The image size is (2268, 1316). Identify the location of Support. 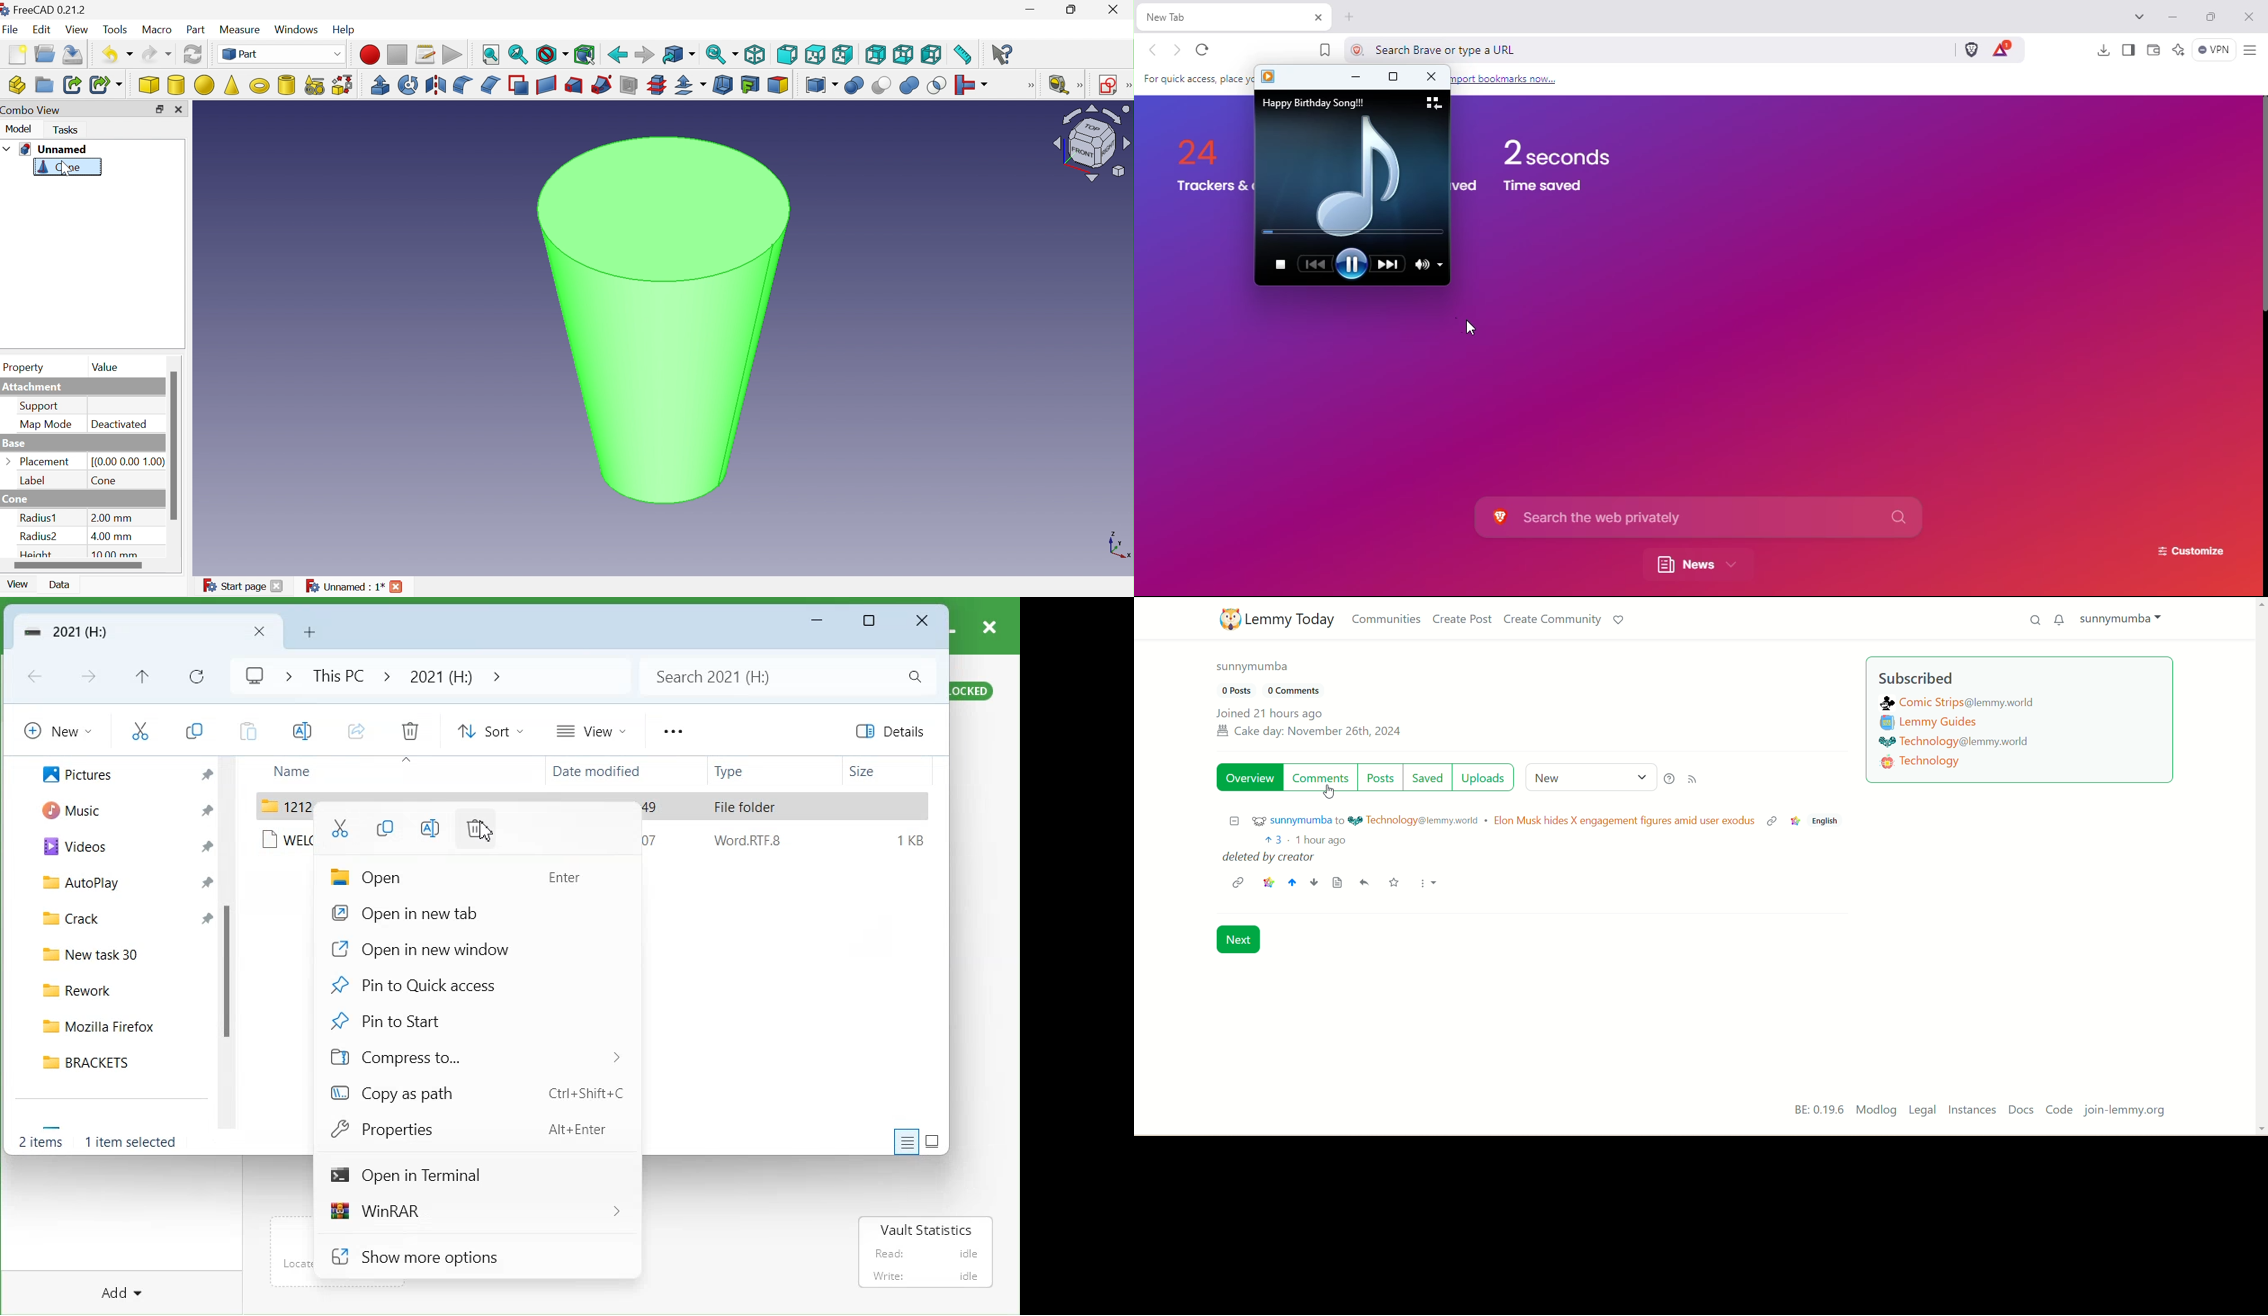
(40, 407).